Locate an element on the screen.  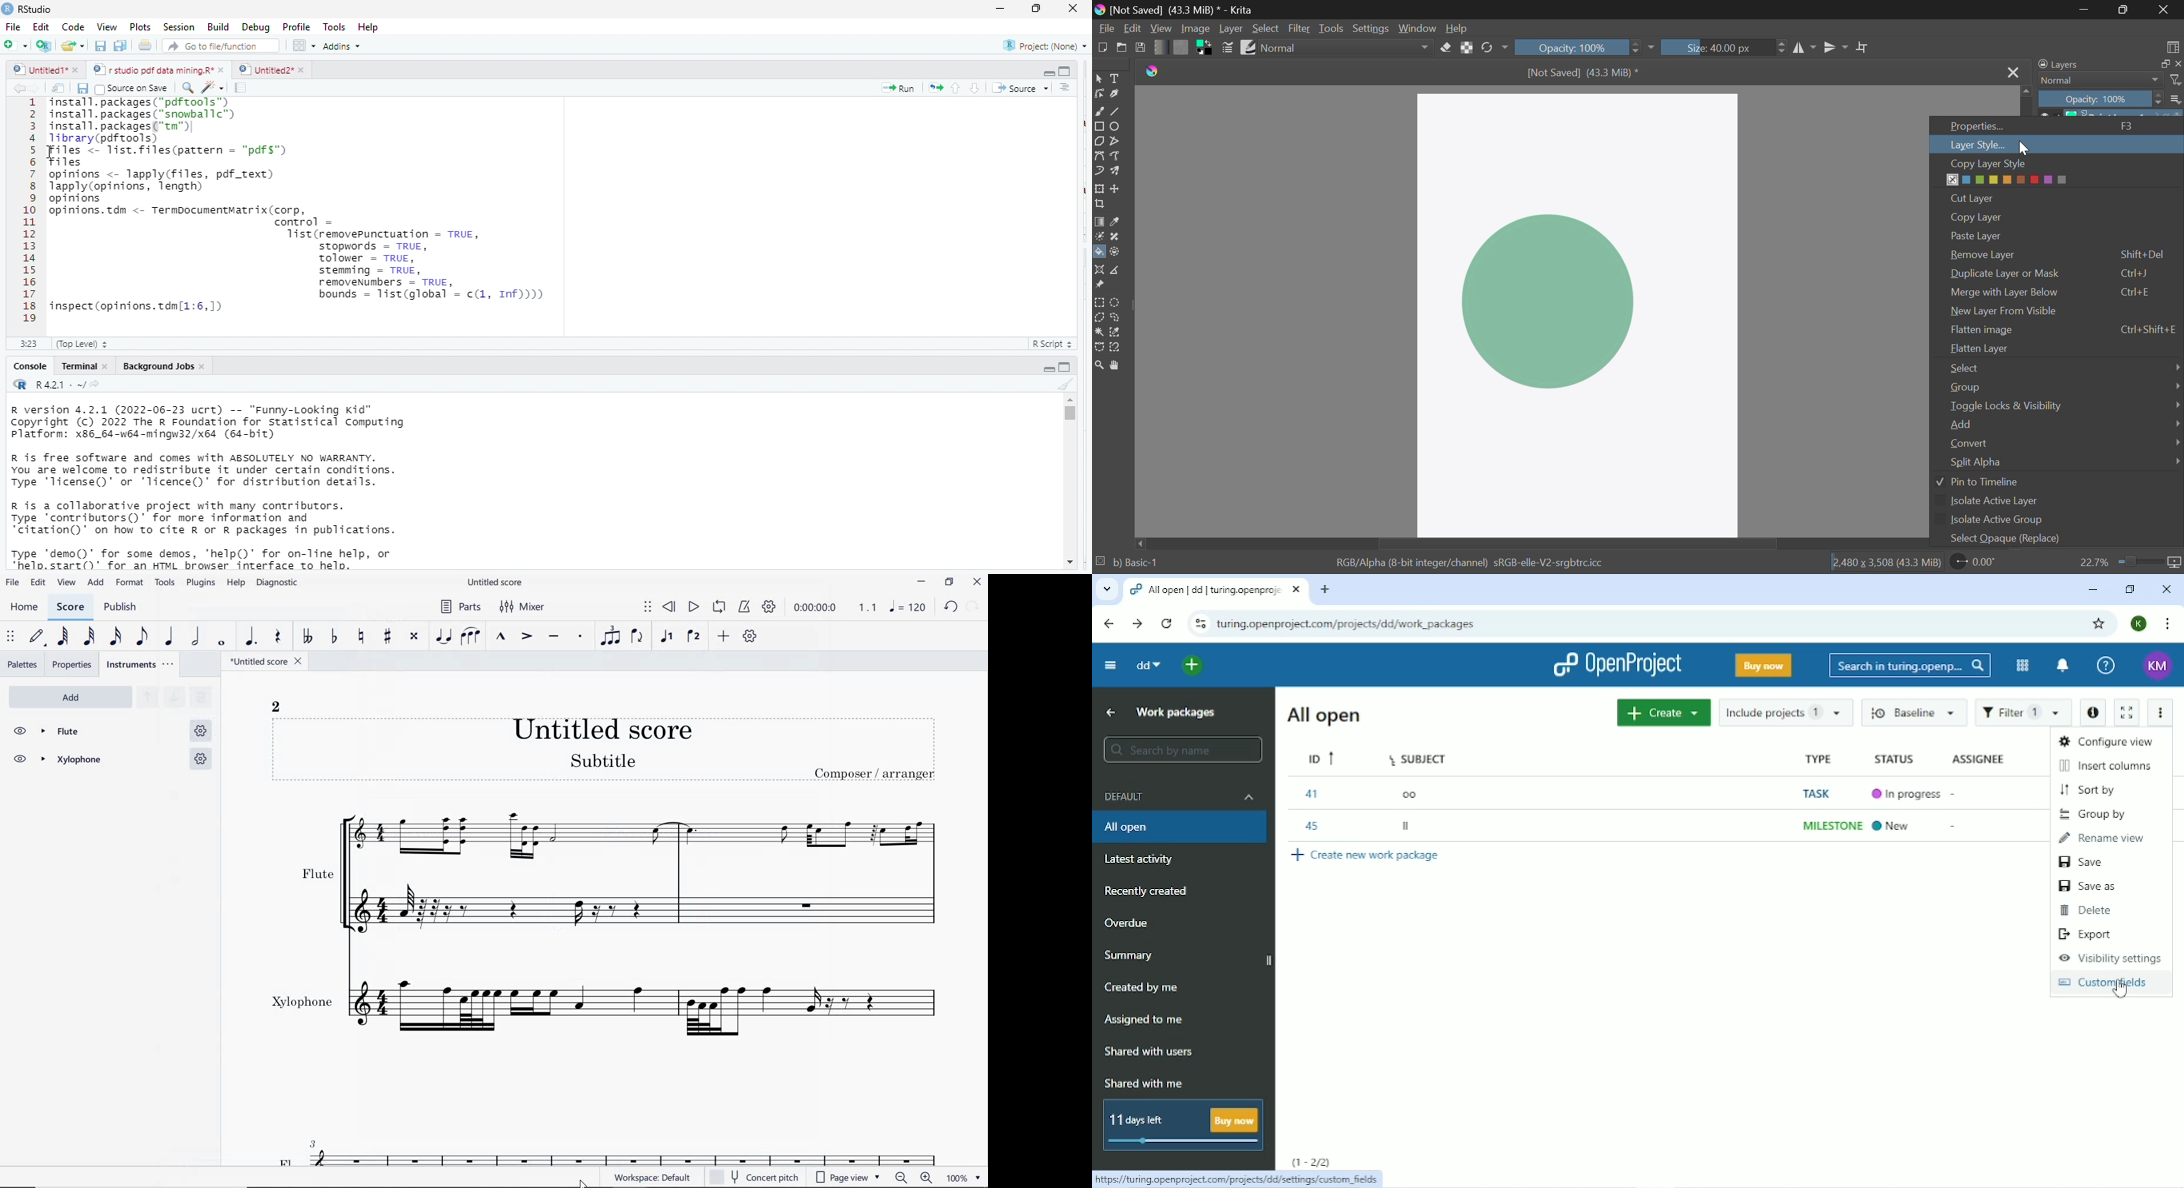
Modules is located at coordinates (2020, 666).